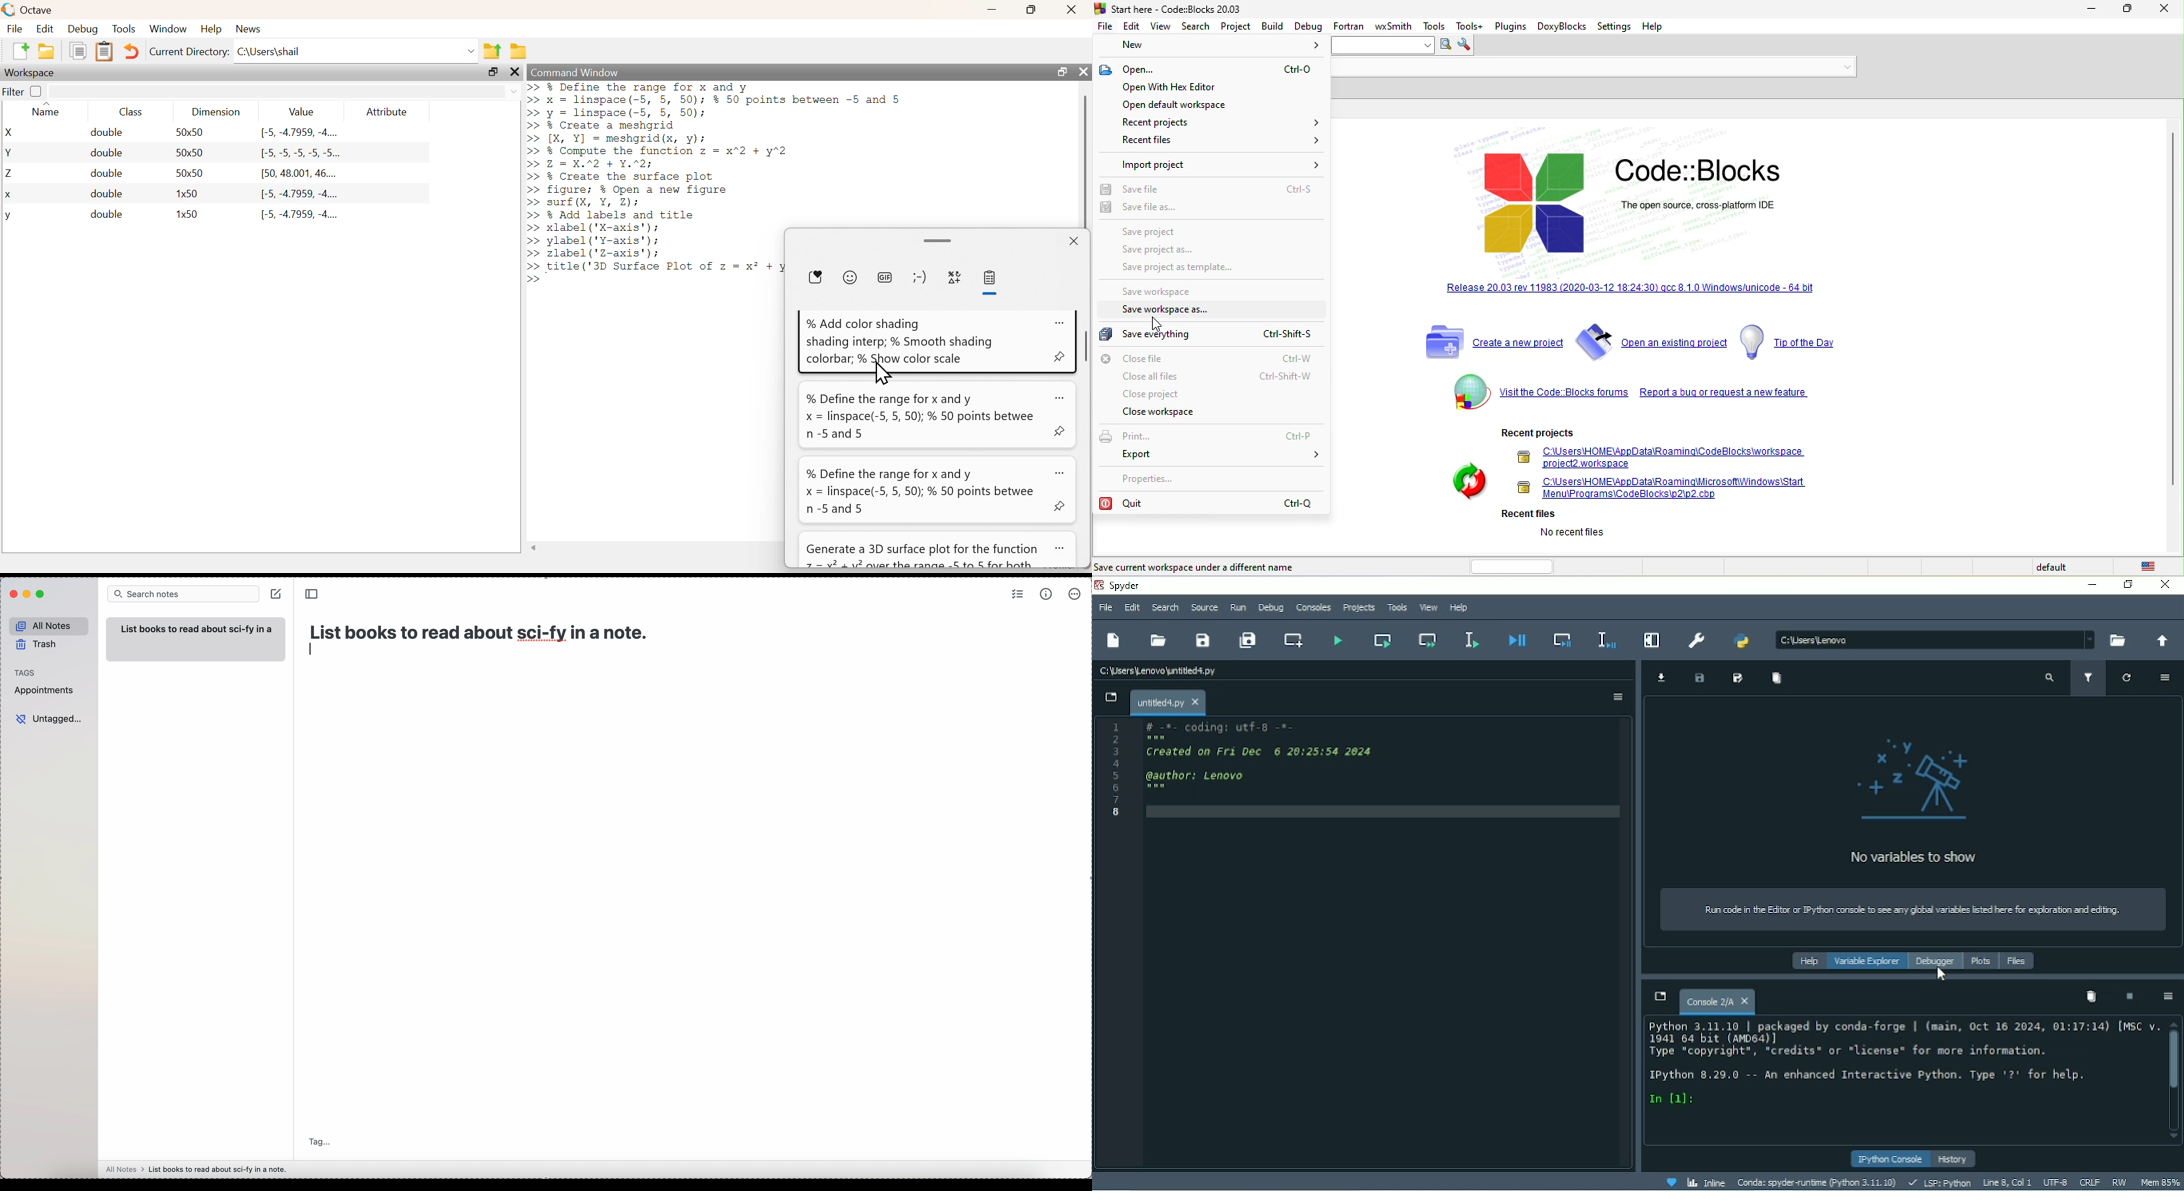 This screenshot has width=2184, height=1204. Describe the element at coordinates (1237, 25) in the screenshot. I see `project` at that location.